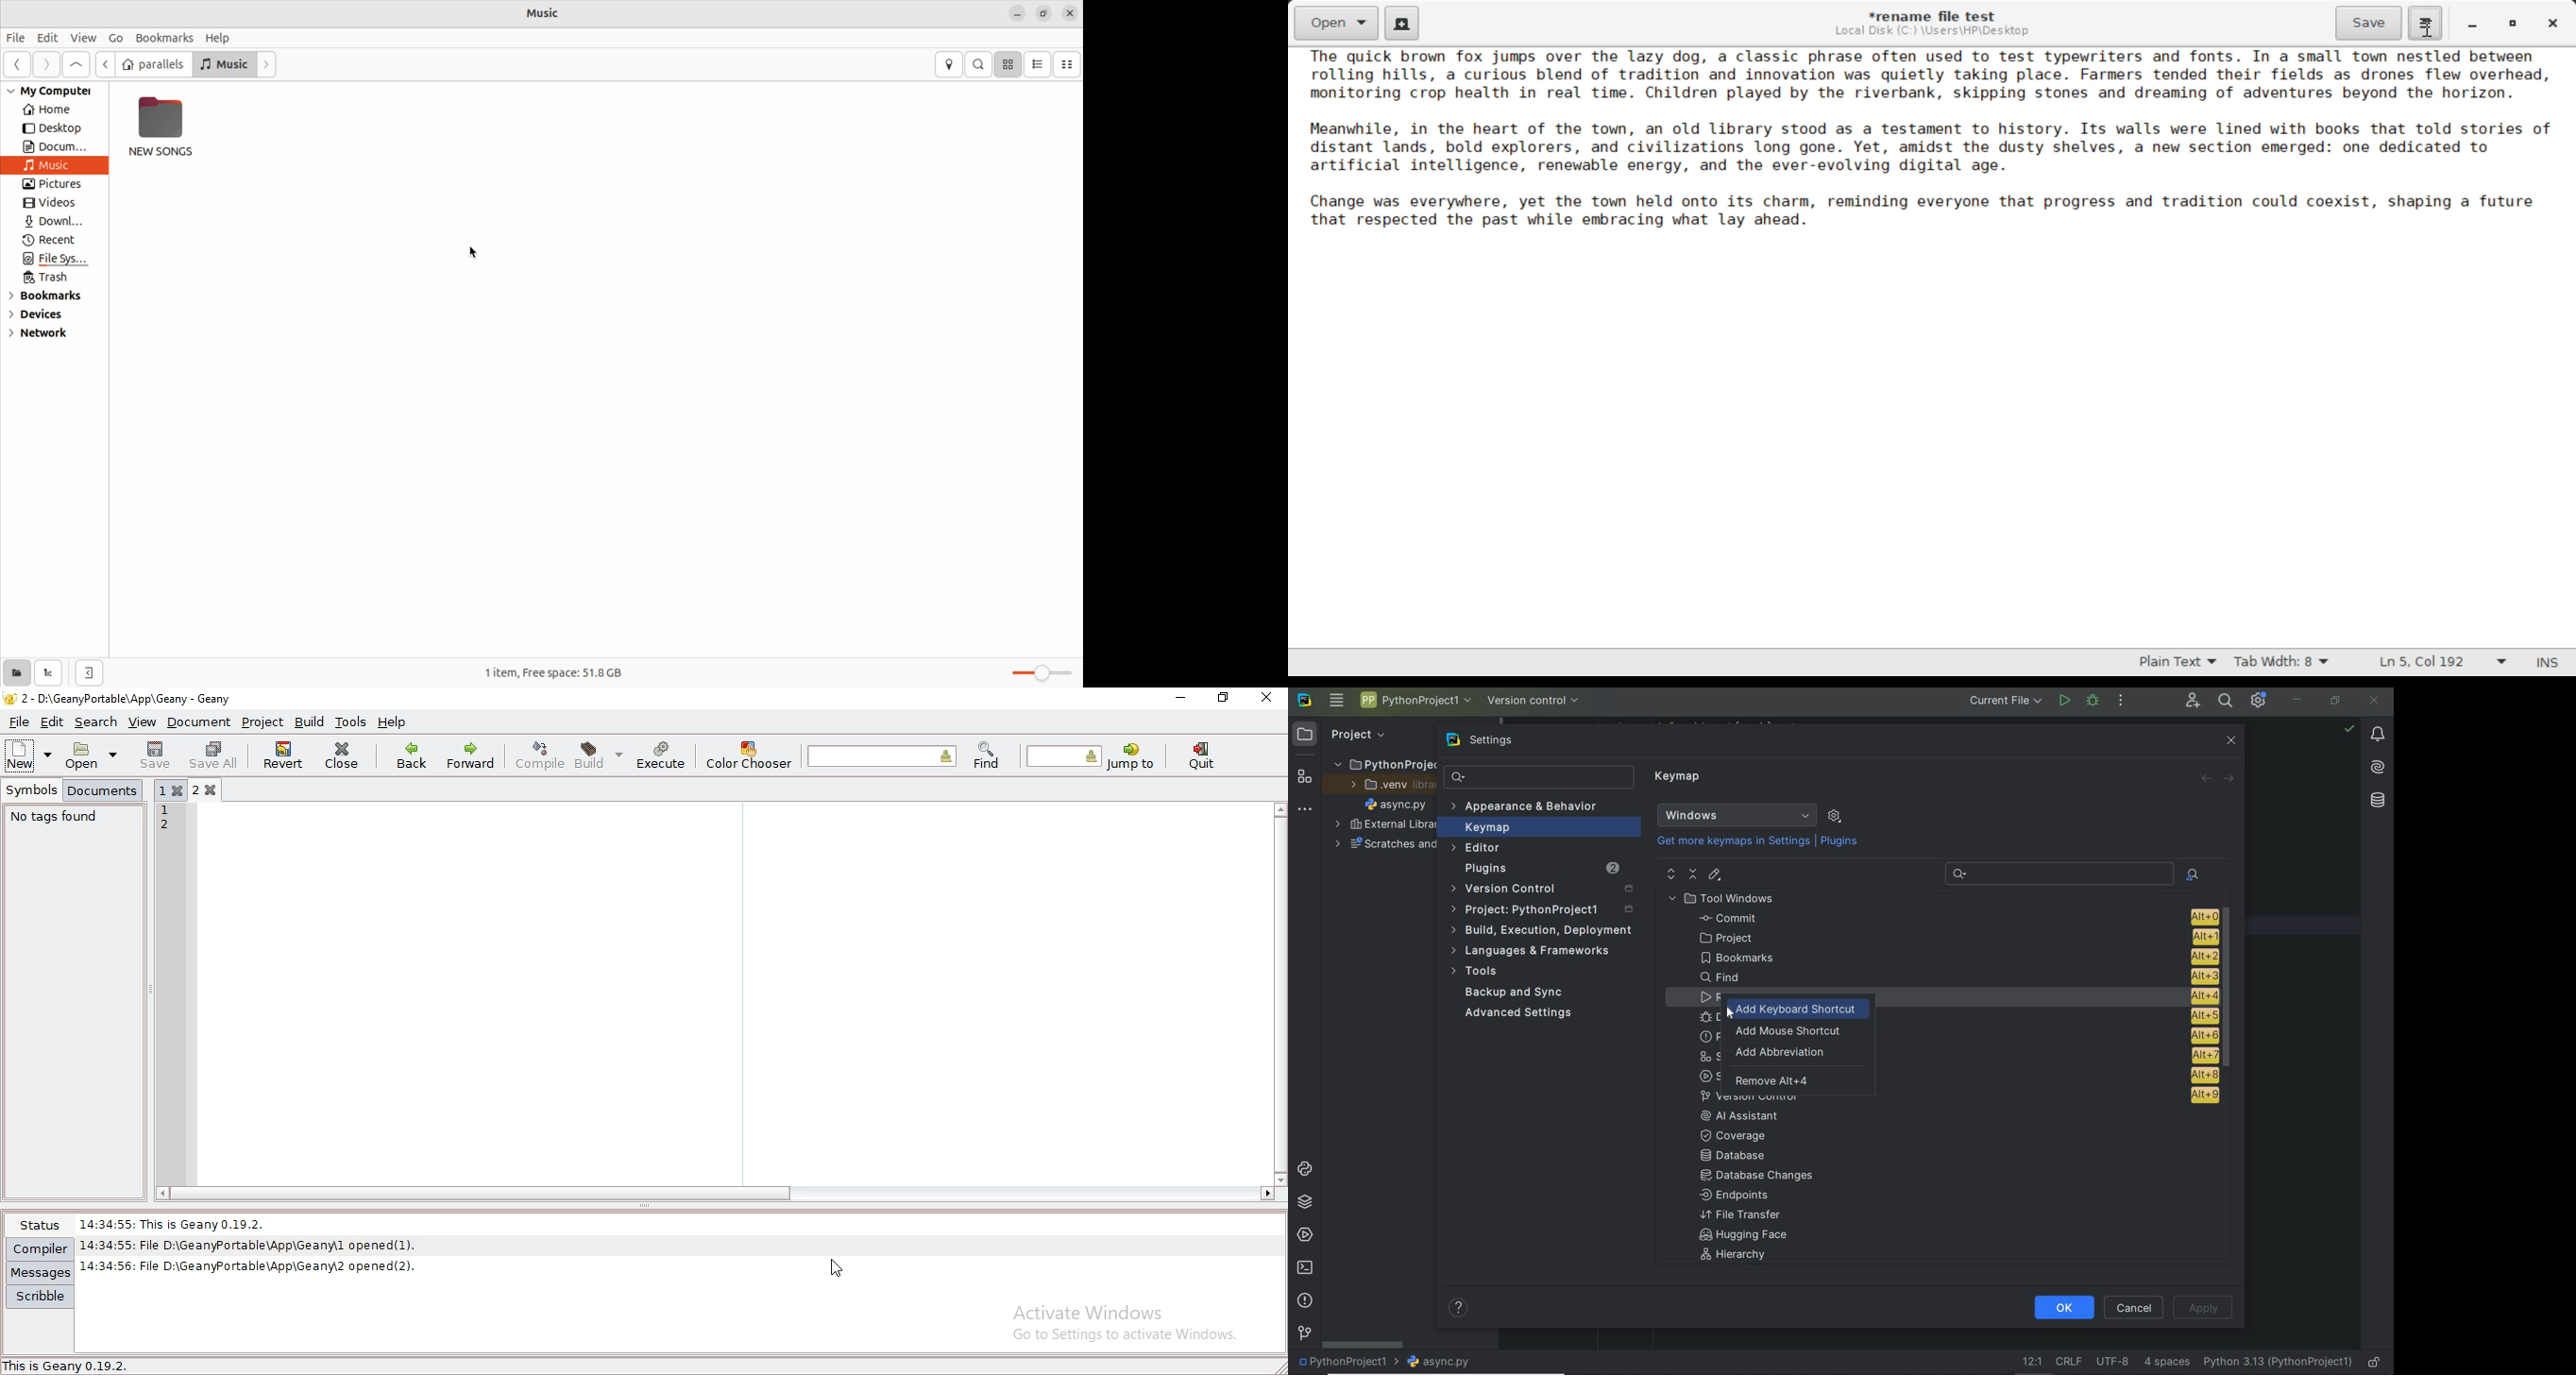 This screenshot has height=1400, width=2576. I want to click on add mouse shortcut, so click(1787, 1031).